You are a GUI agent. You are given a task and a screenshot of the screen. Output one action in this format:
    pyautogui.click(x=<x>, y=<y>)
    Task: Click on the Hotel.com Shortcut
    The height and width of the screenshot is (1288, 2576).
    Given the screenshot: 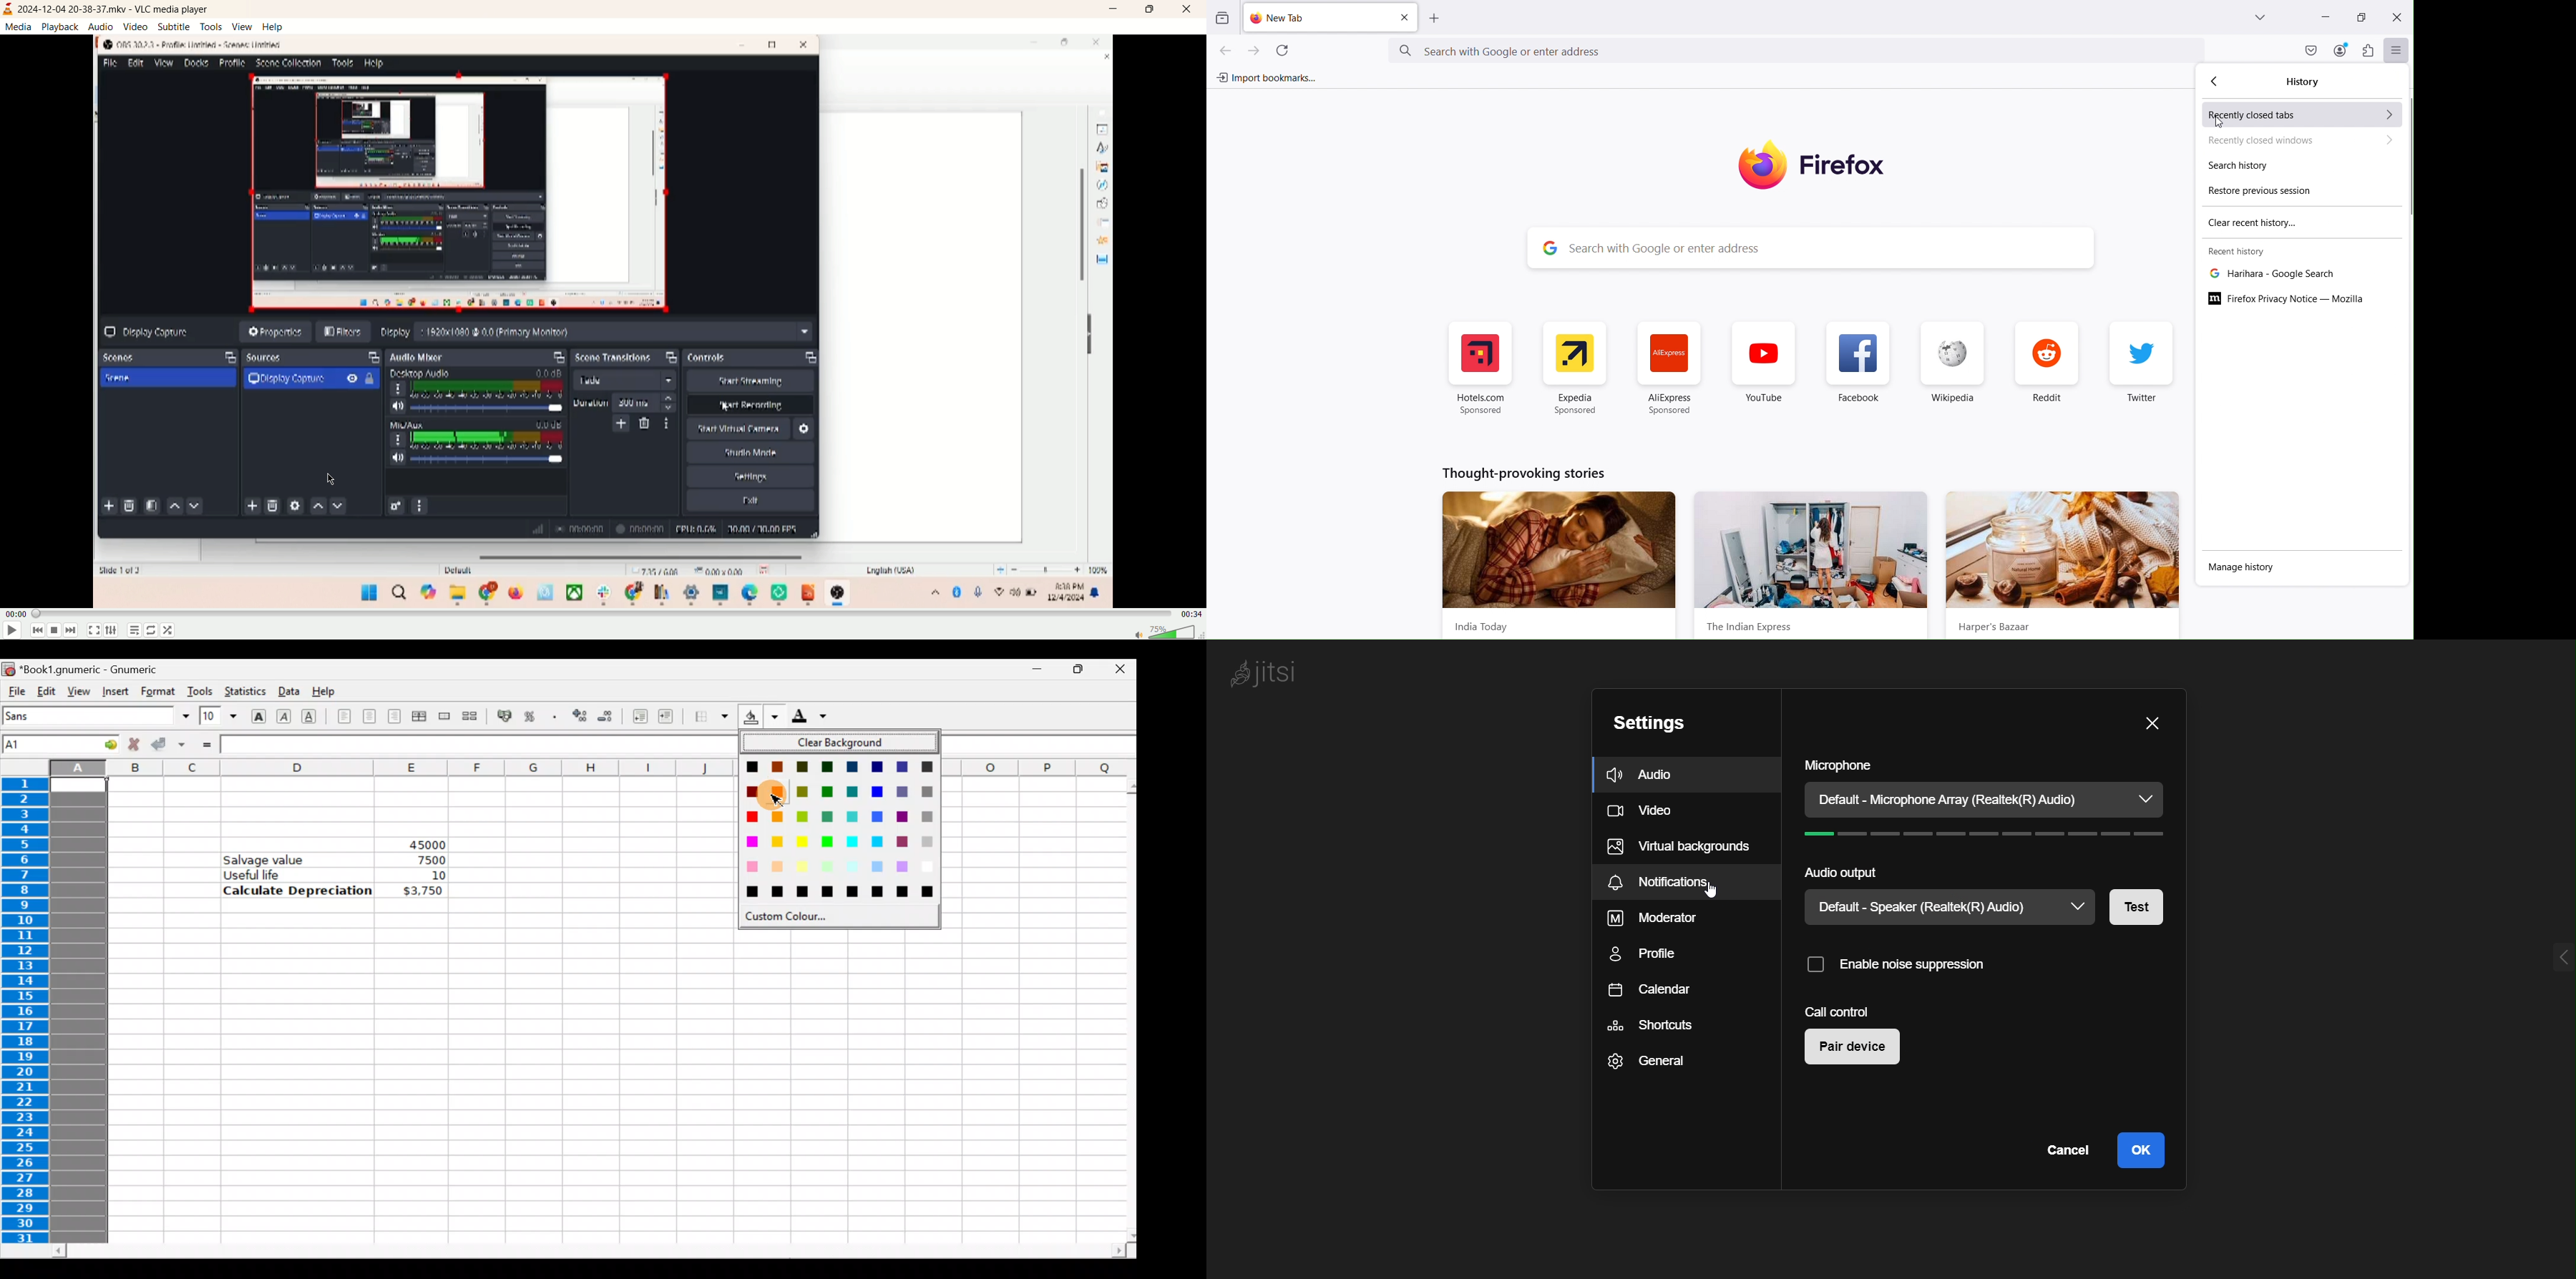 What is the action you would take?
    pyautogui.click(x=1483, y=369)
    